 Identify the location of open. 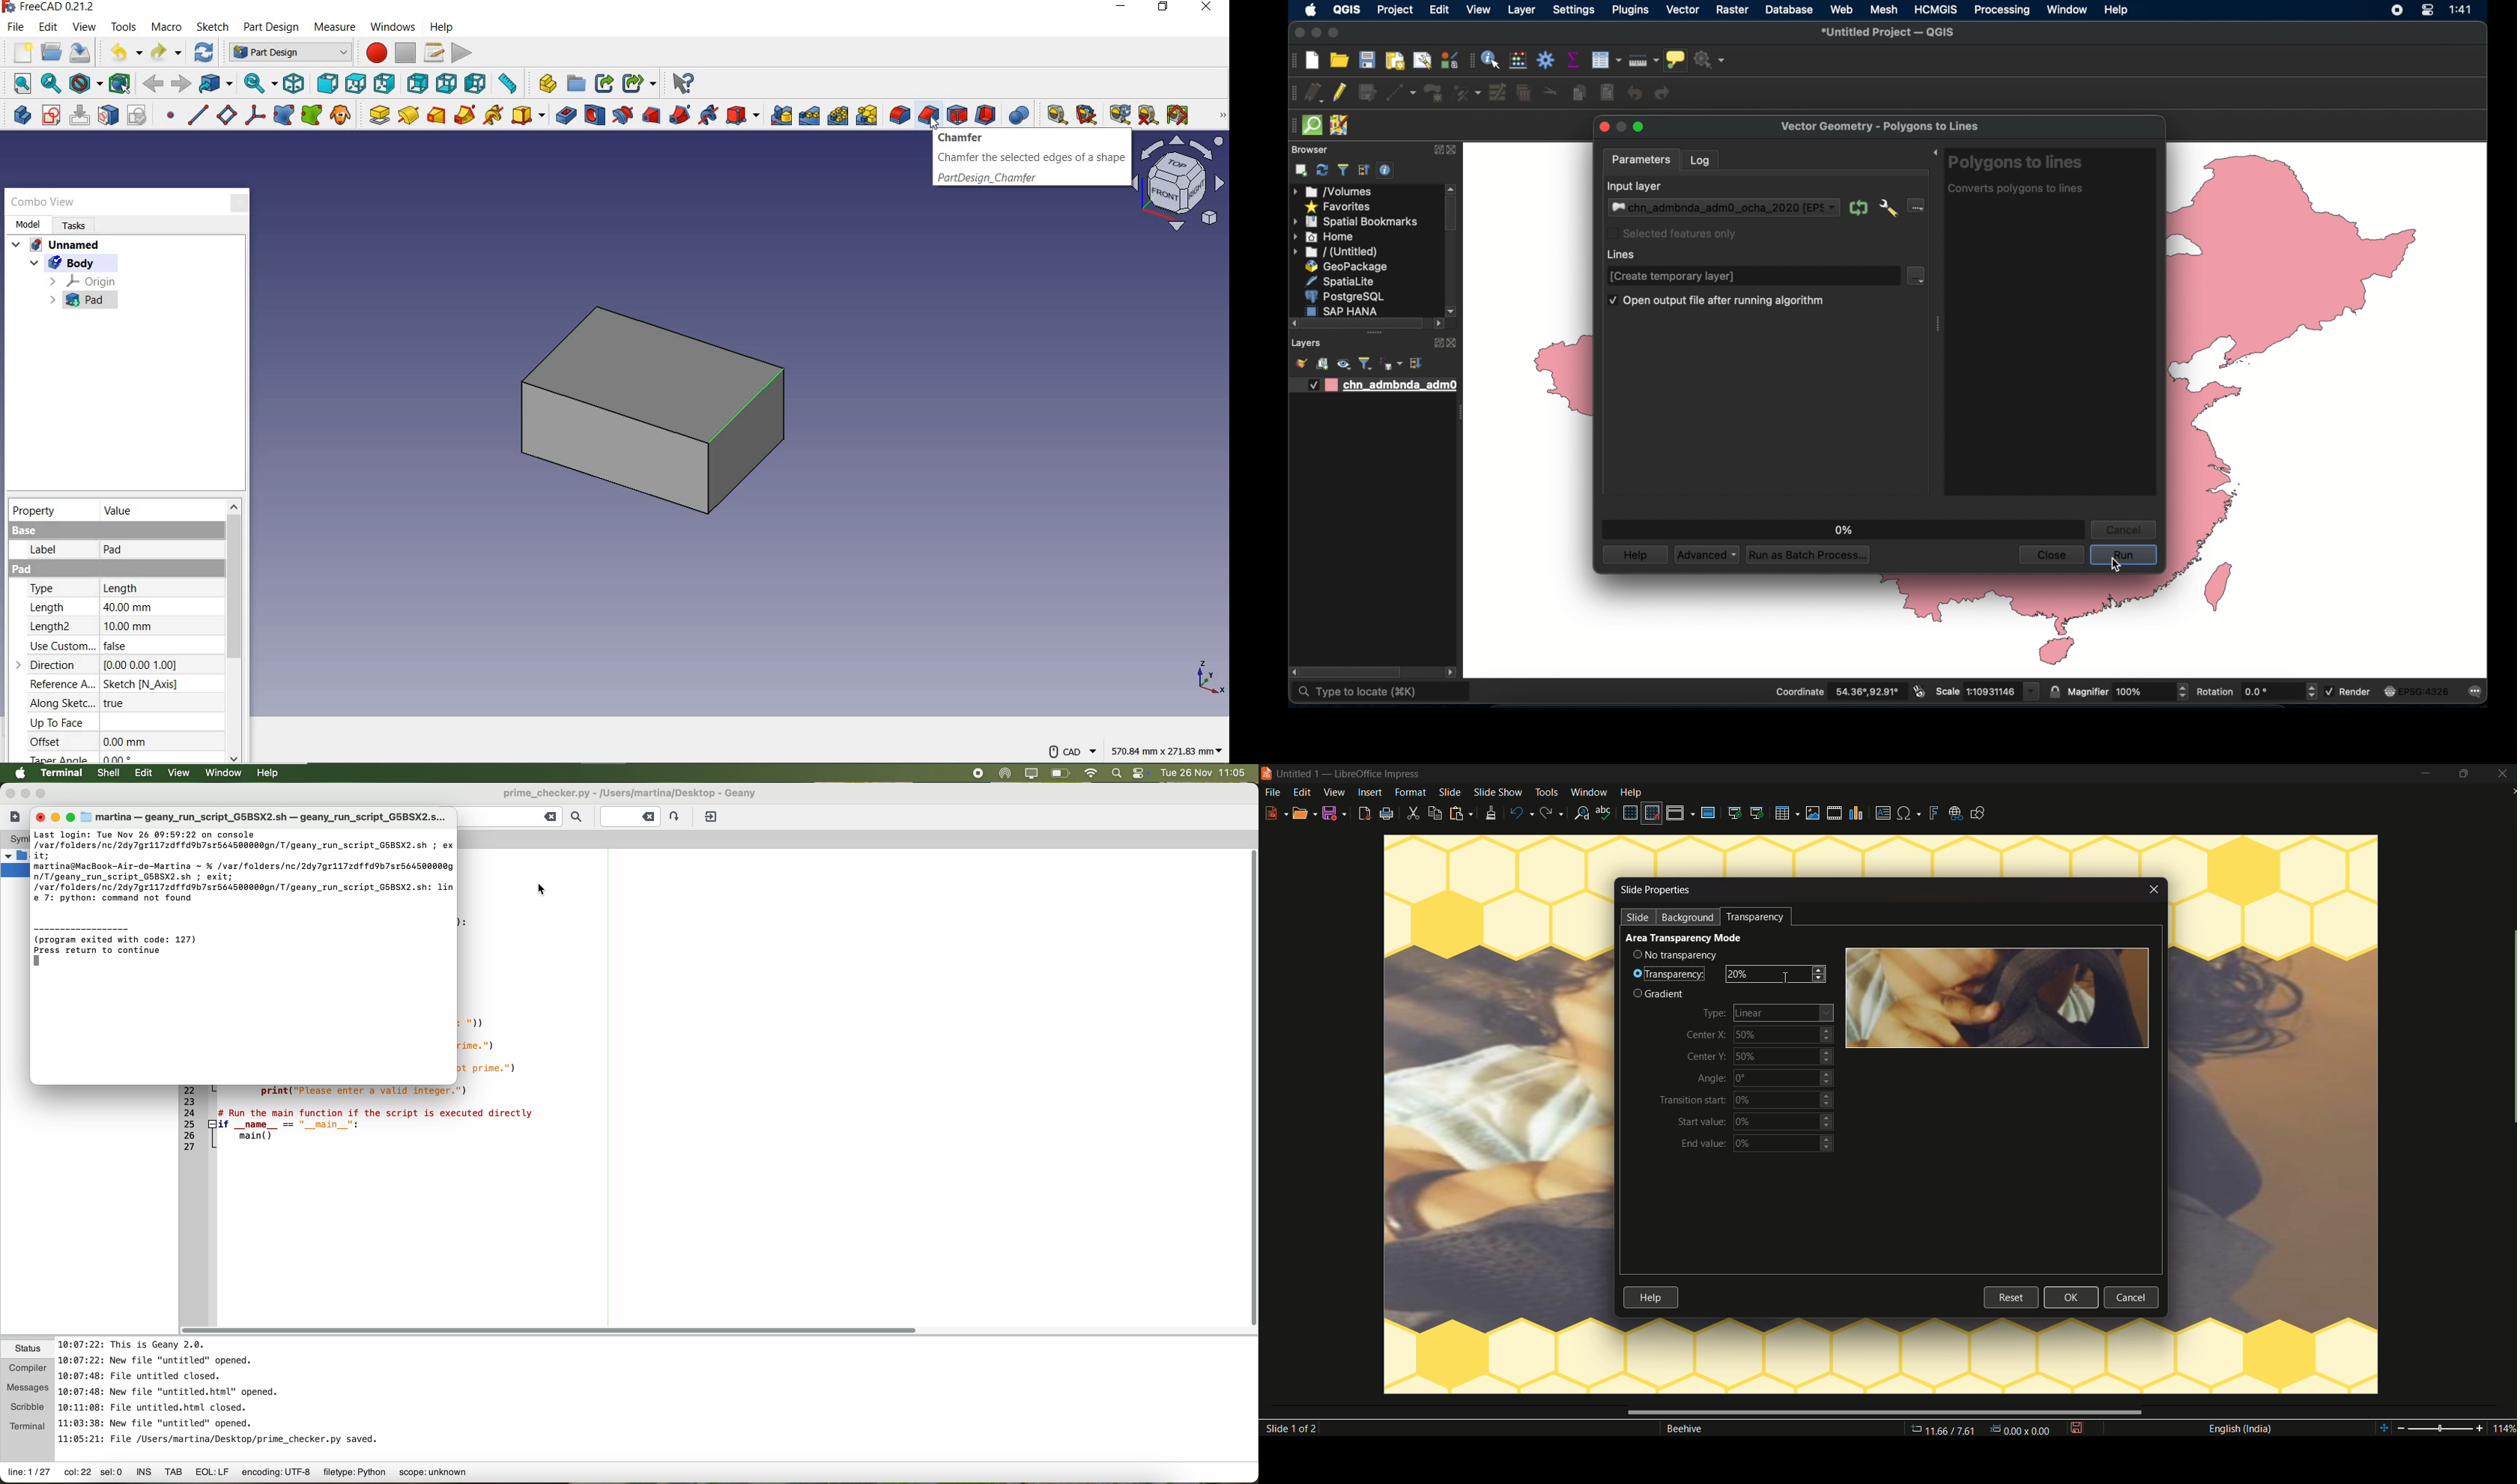
(1305, 814).